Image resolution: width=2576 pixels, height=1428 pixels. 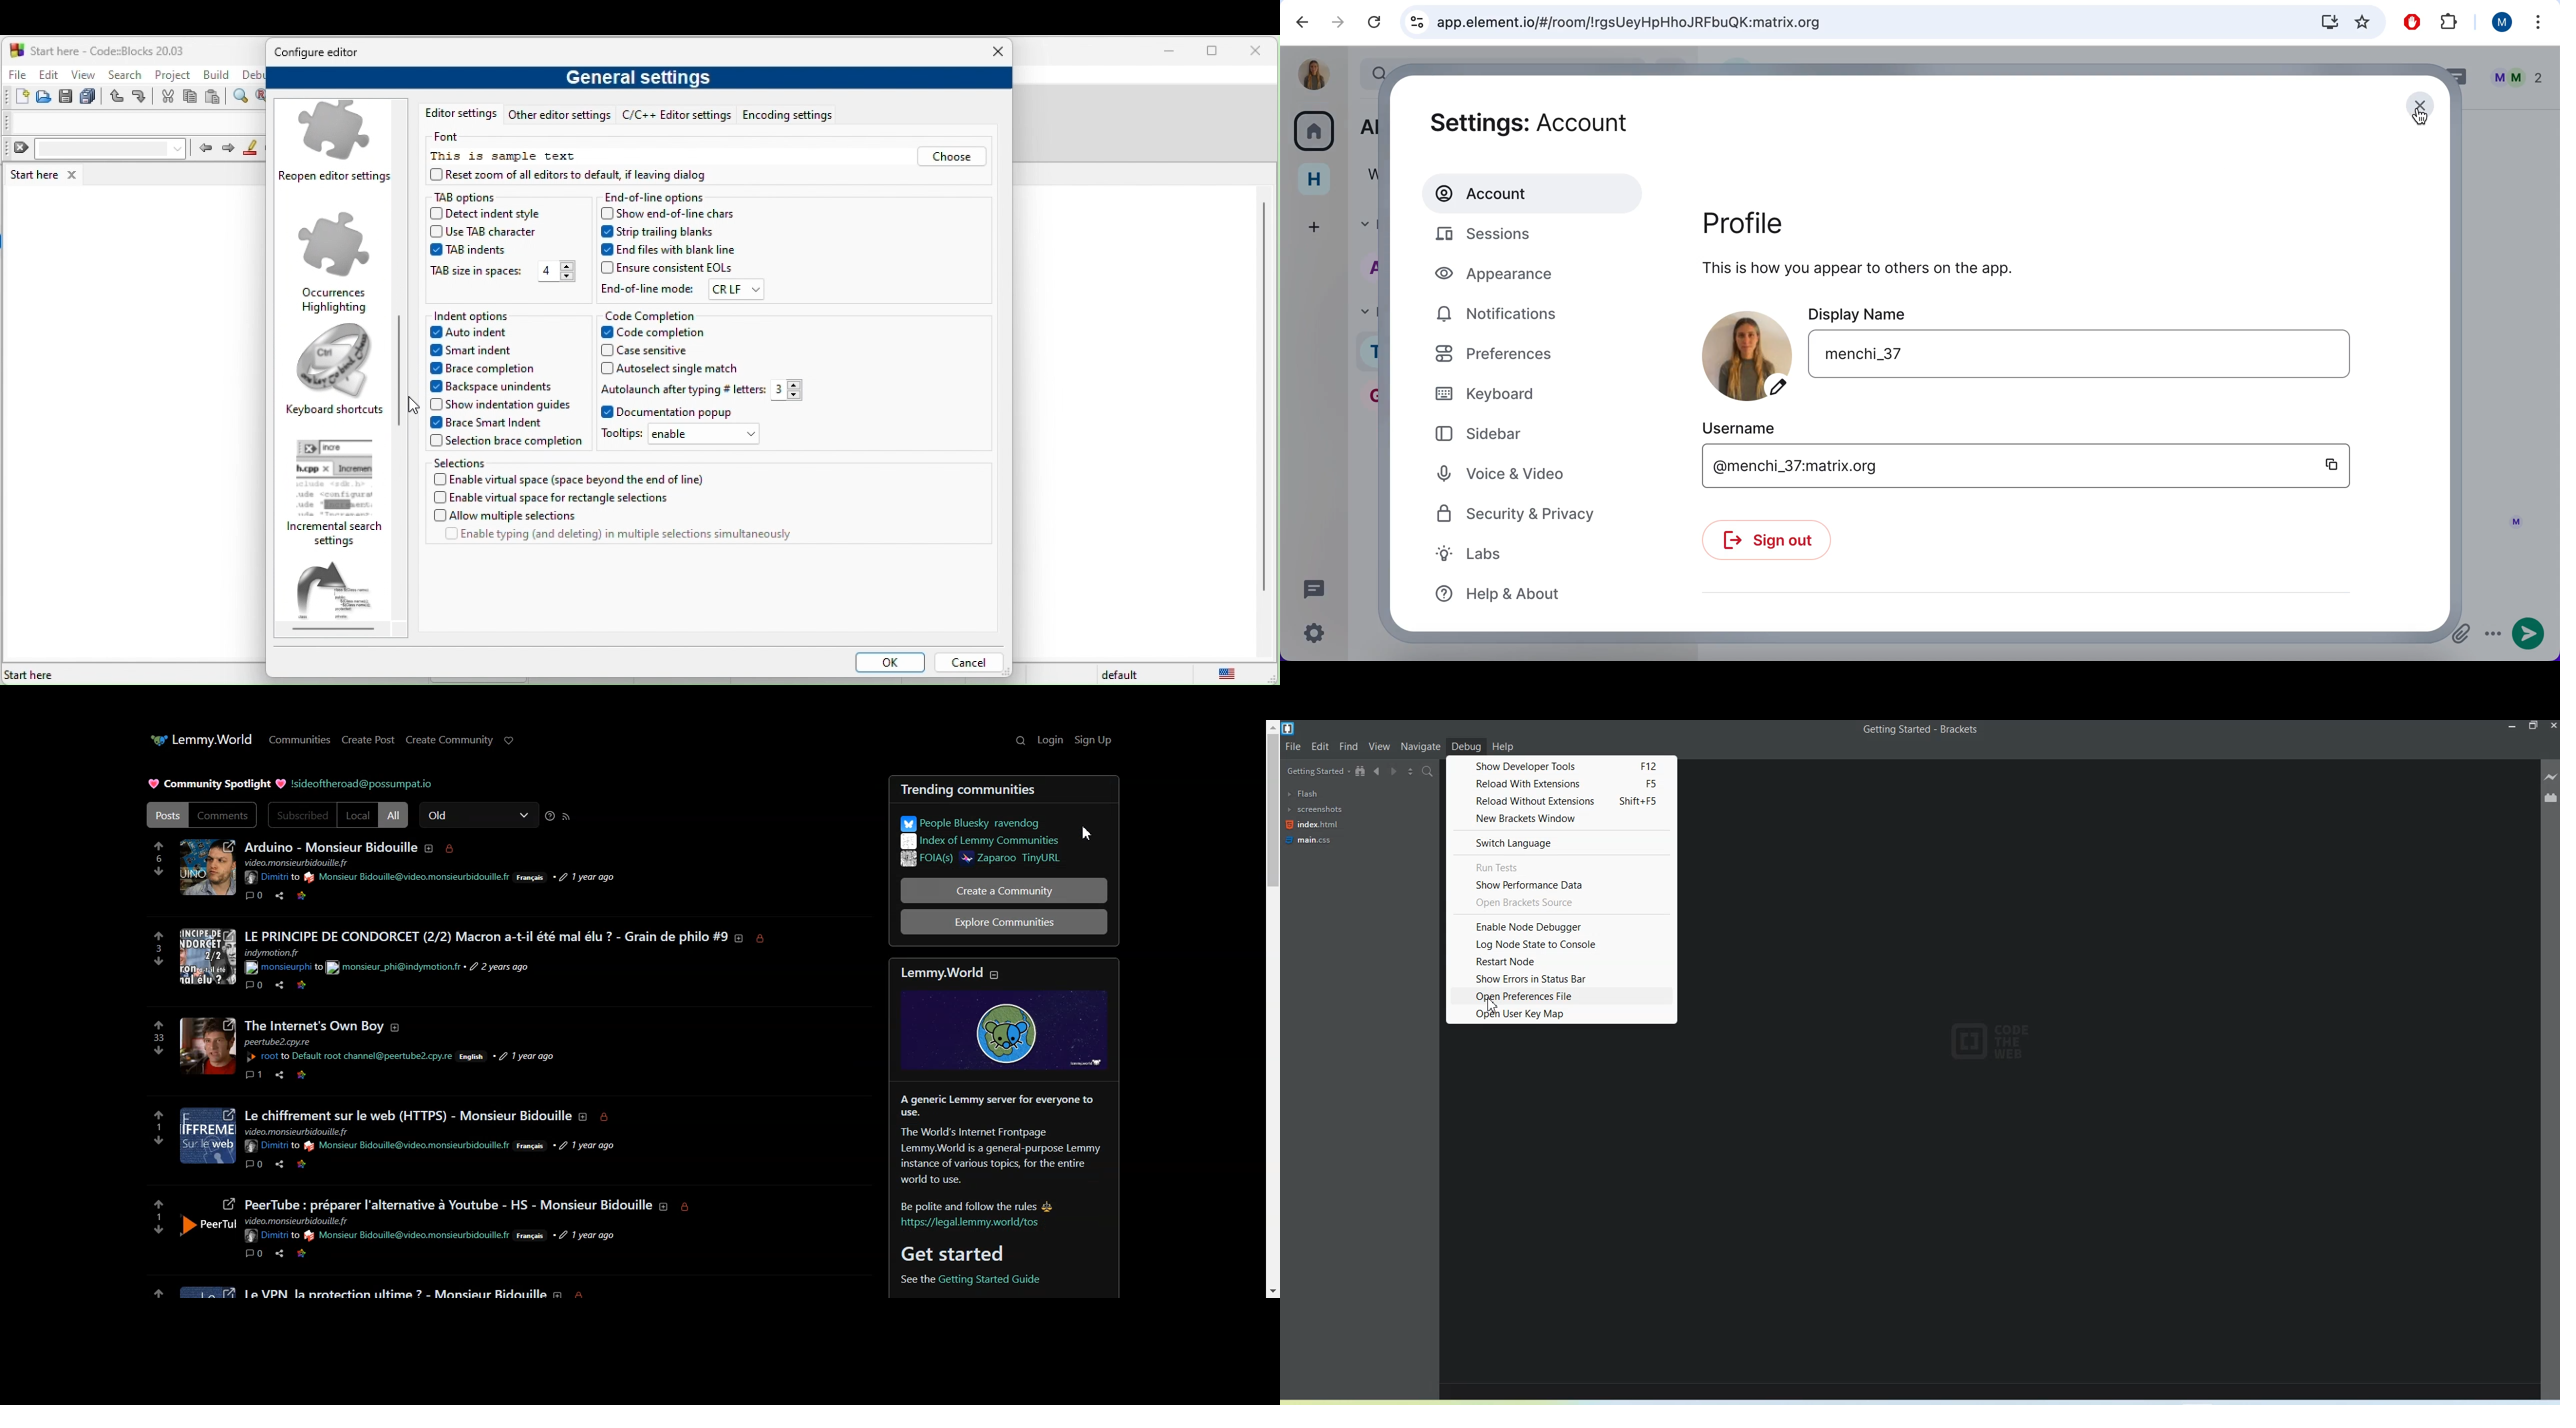 What do you see at coordinates (1561, 1014) in the screenshot?
I see `Open User Key Map` at bounding box center [1561, 1014].